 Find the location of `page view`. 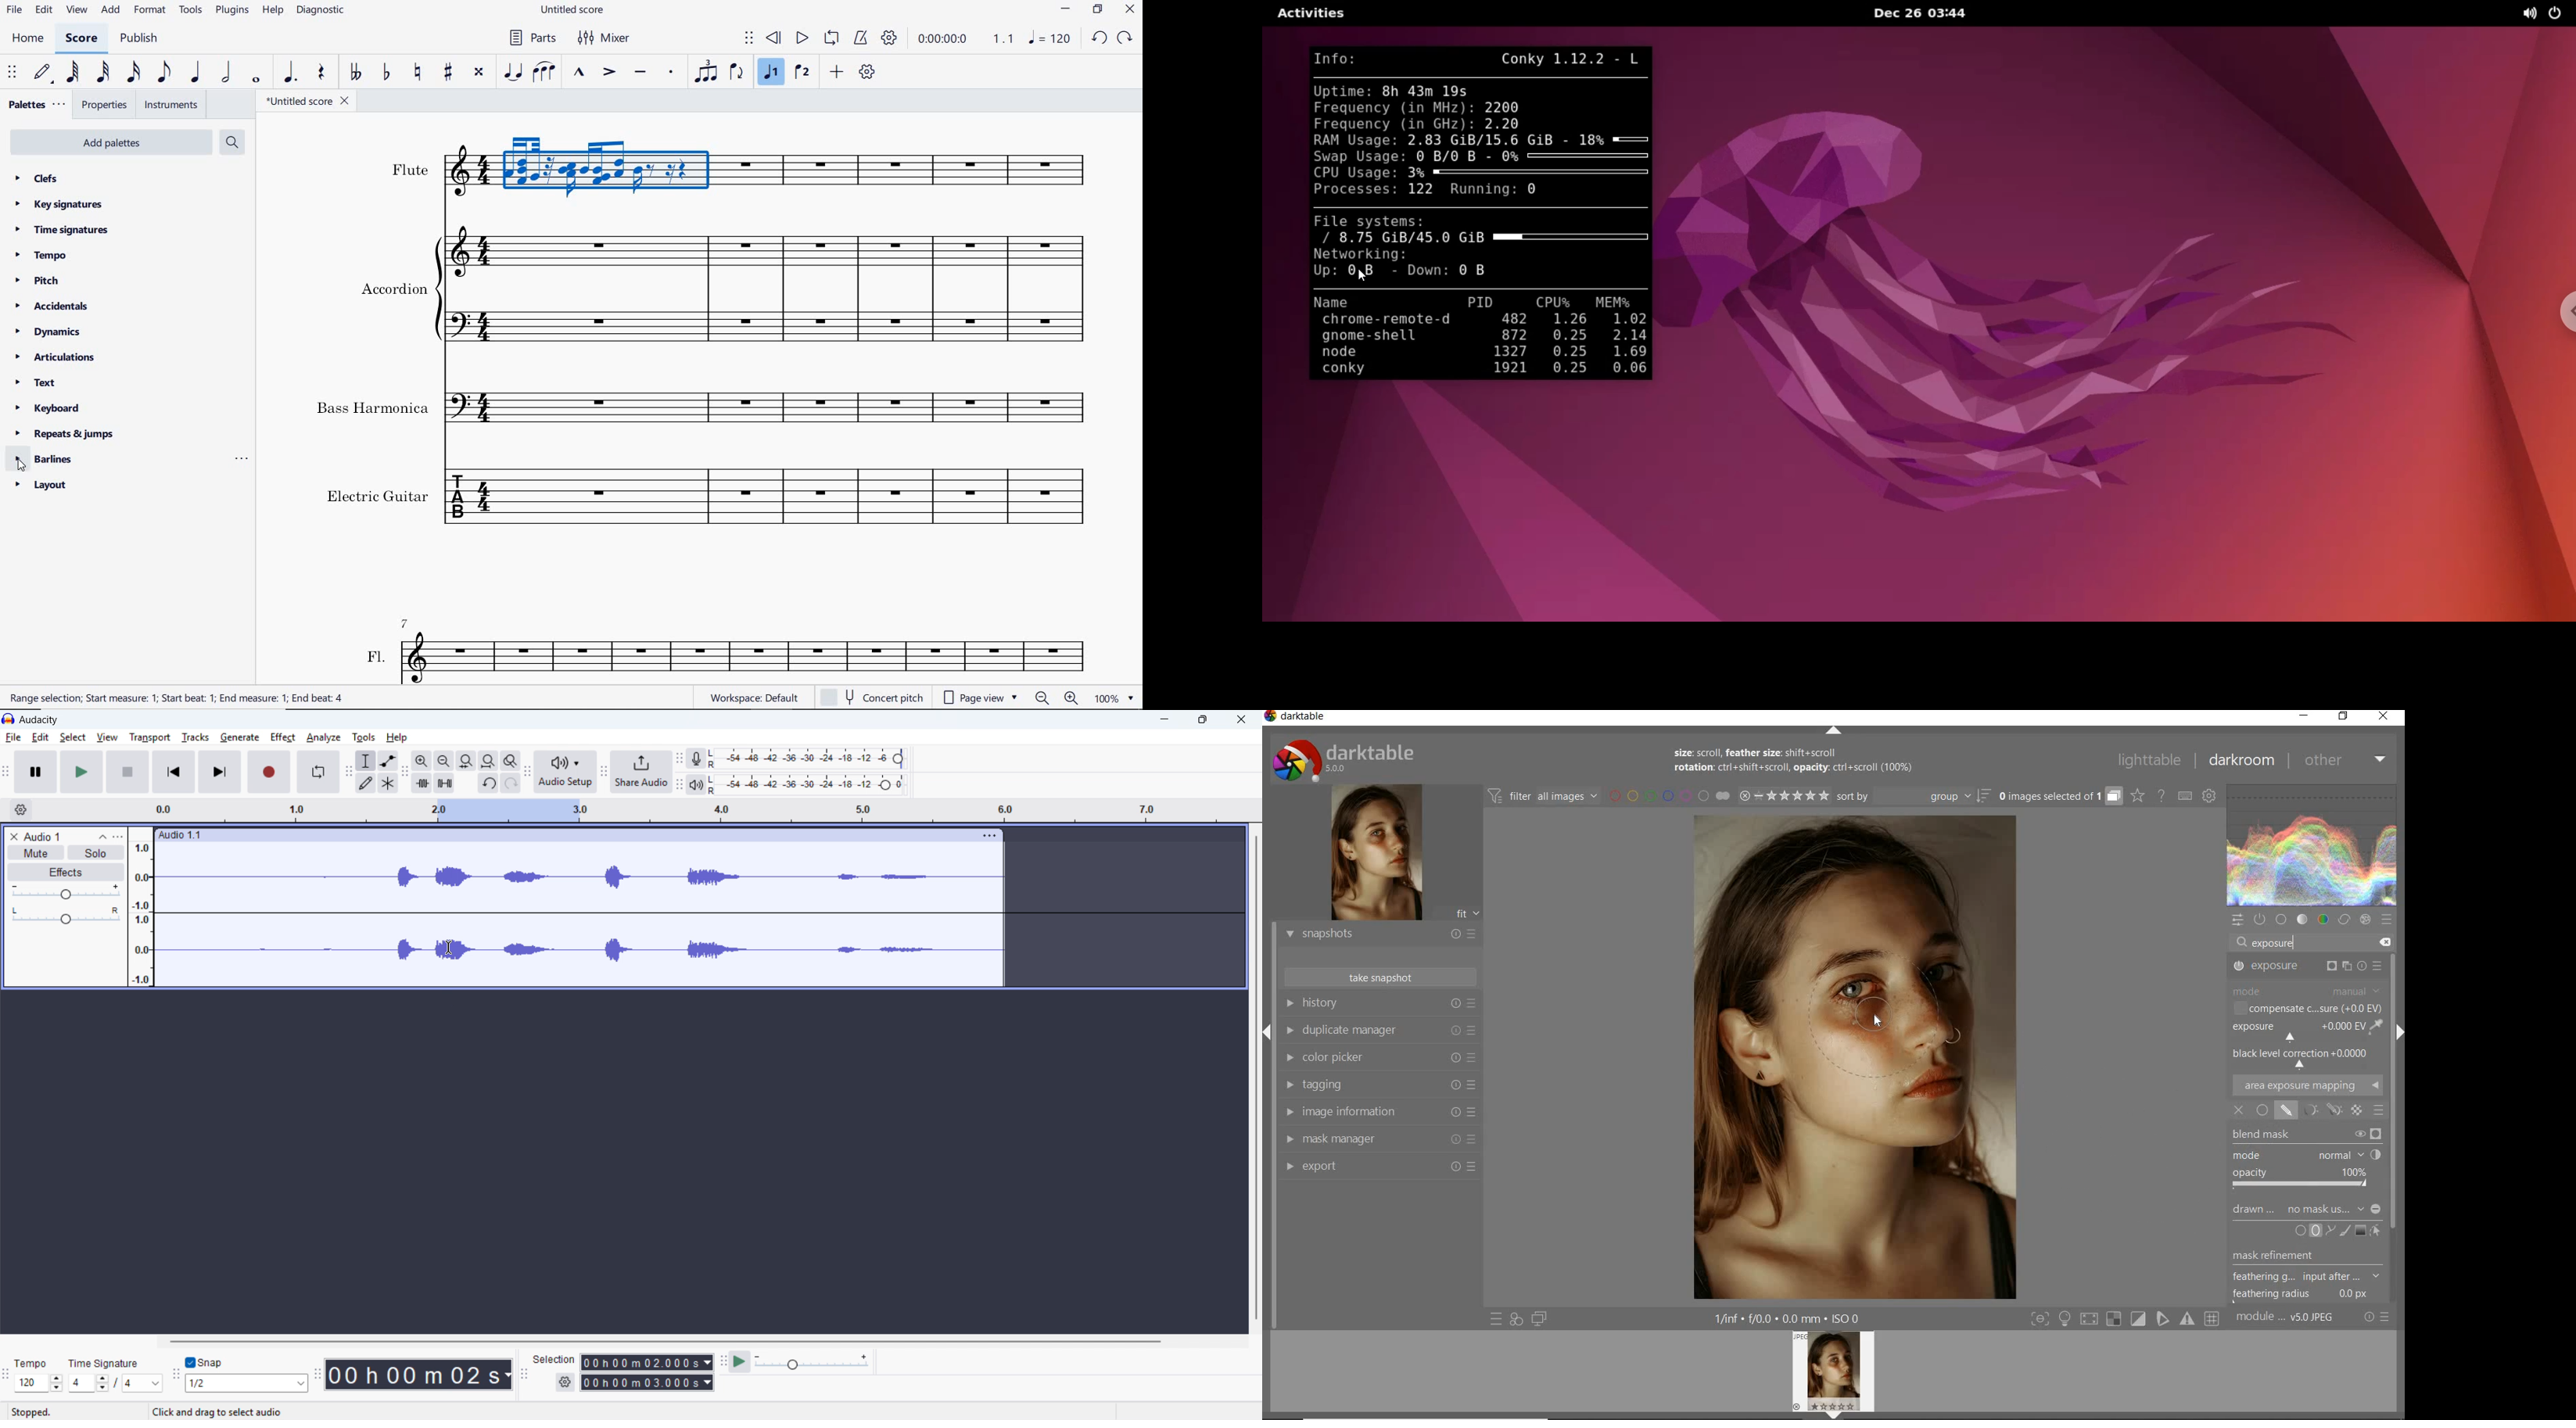

page view is located at coordinates (984, 696).